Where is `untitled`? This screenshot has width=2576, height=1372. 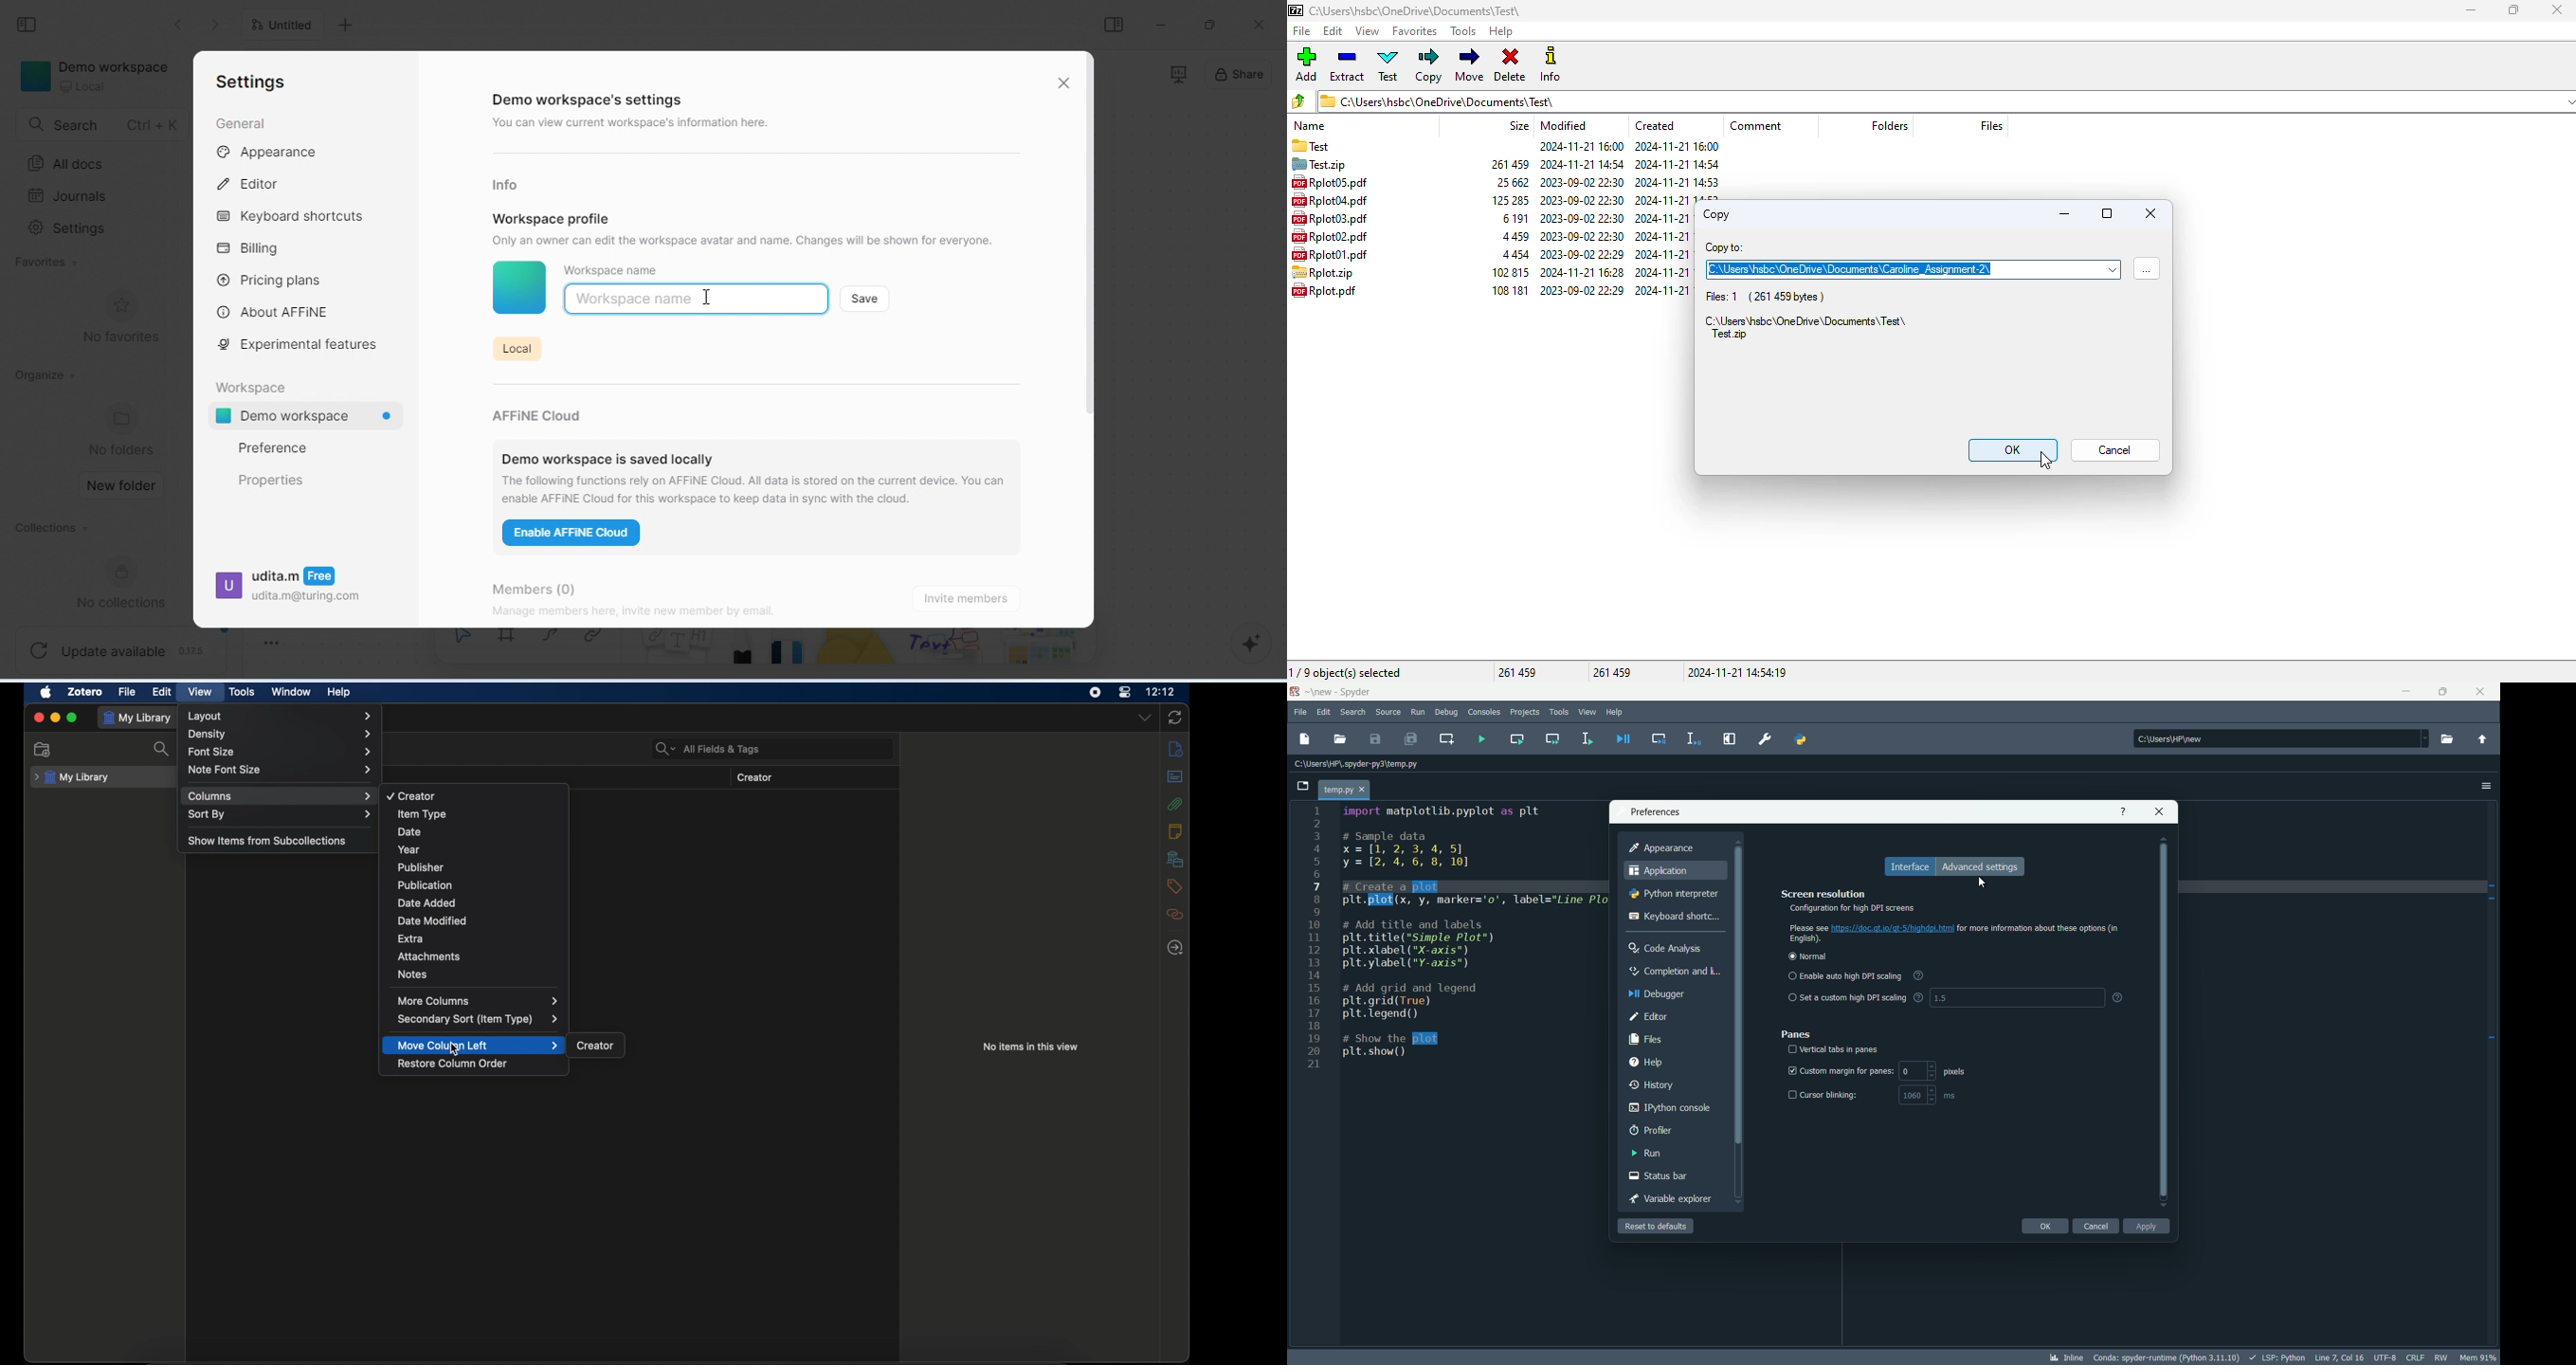
untitled is located at coordinates (287, 26).